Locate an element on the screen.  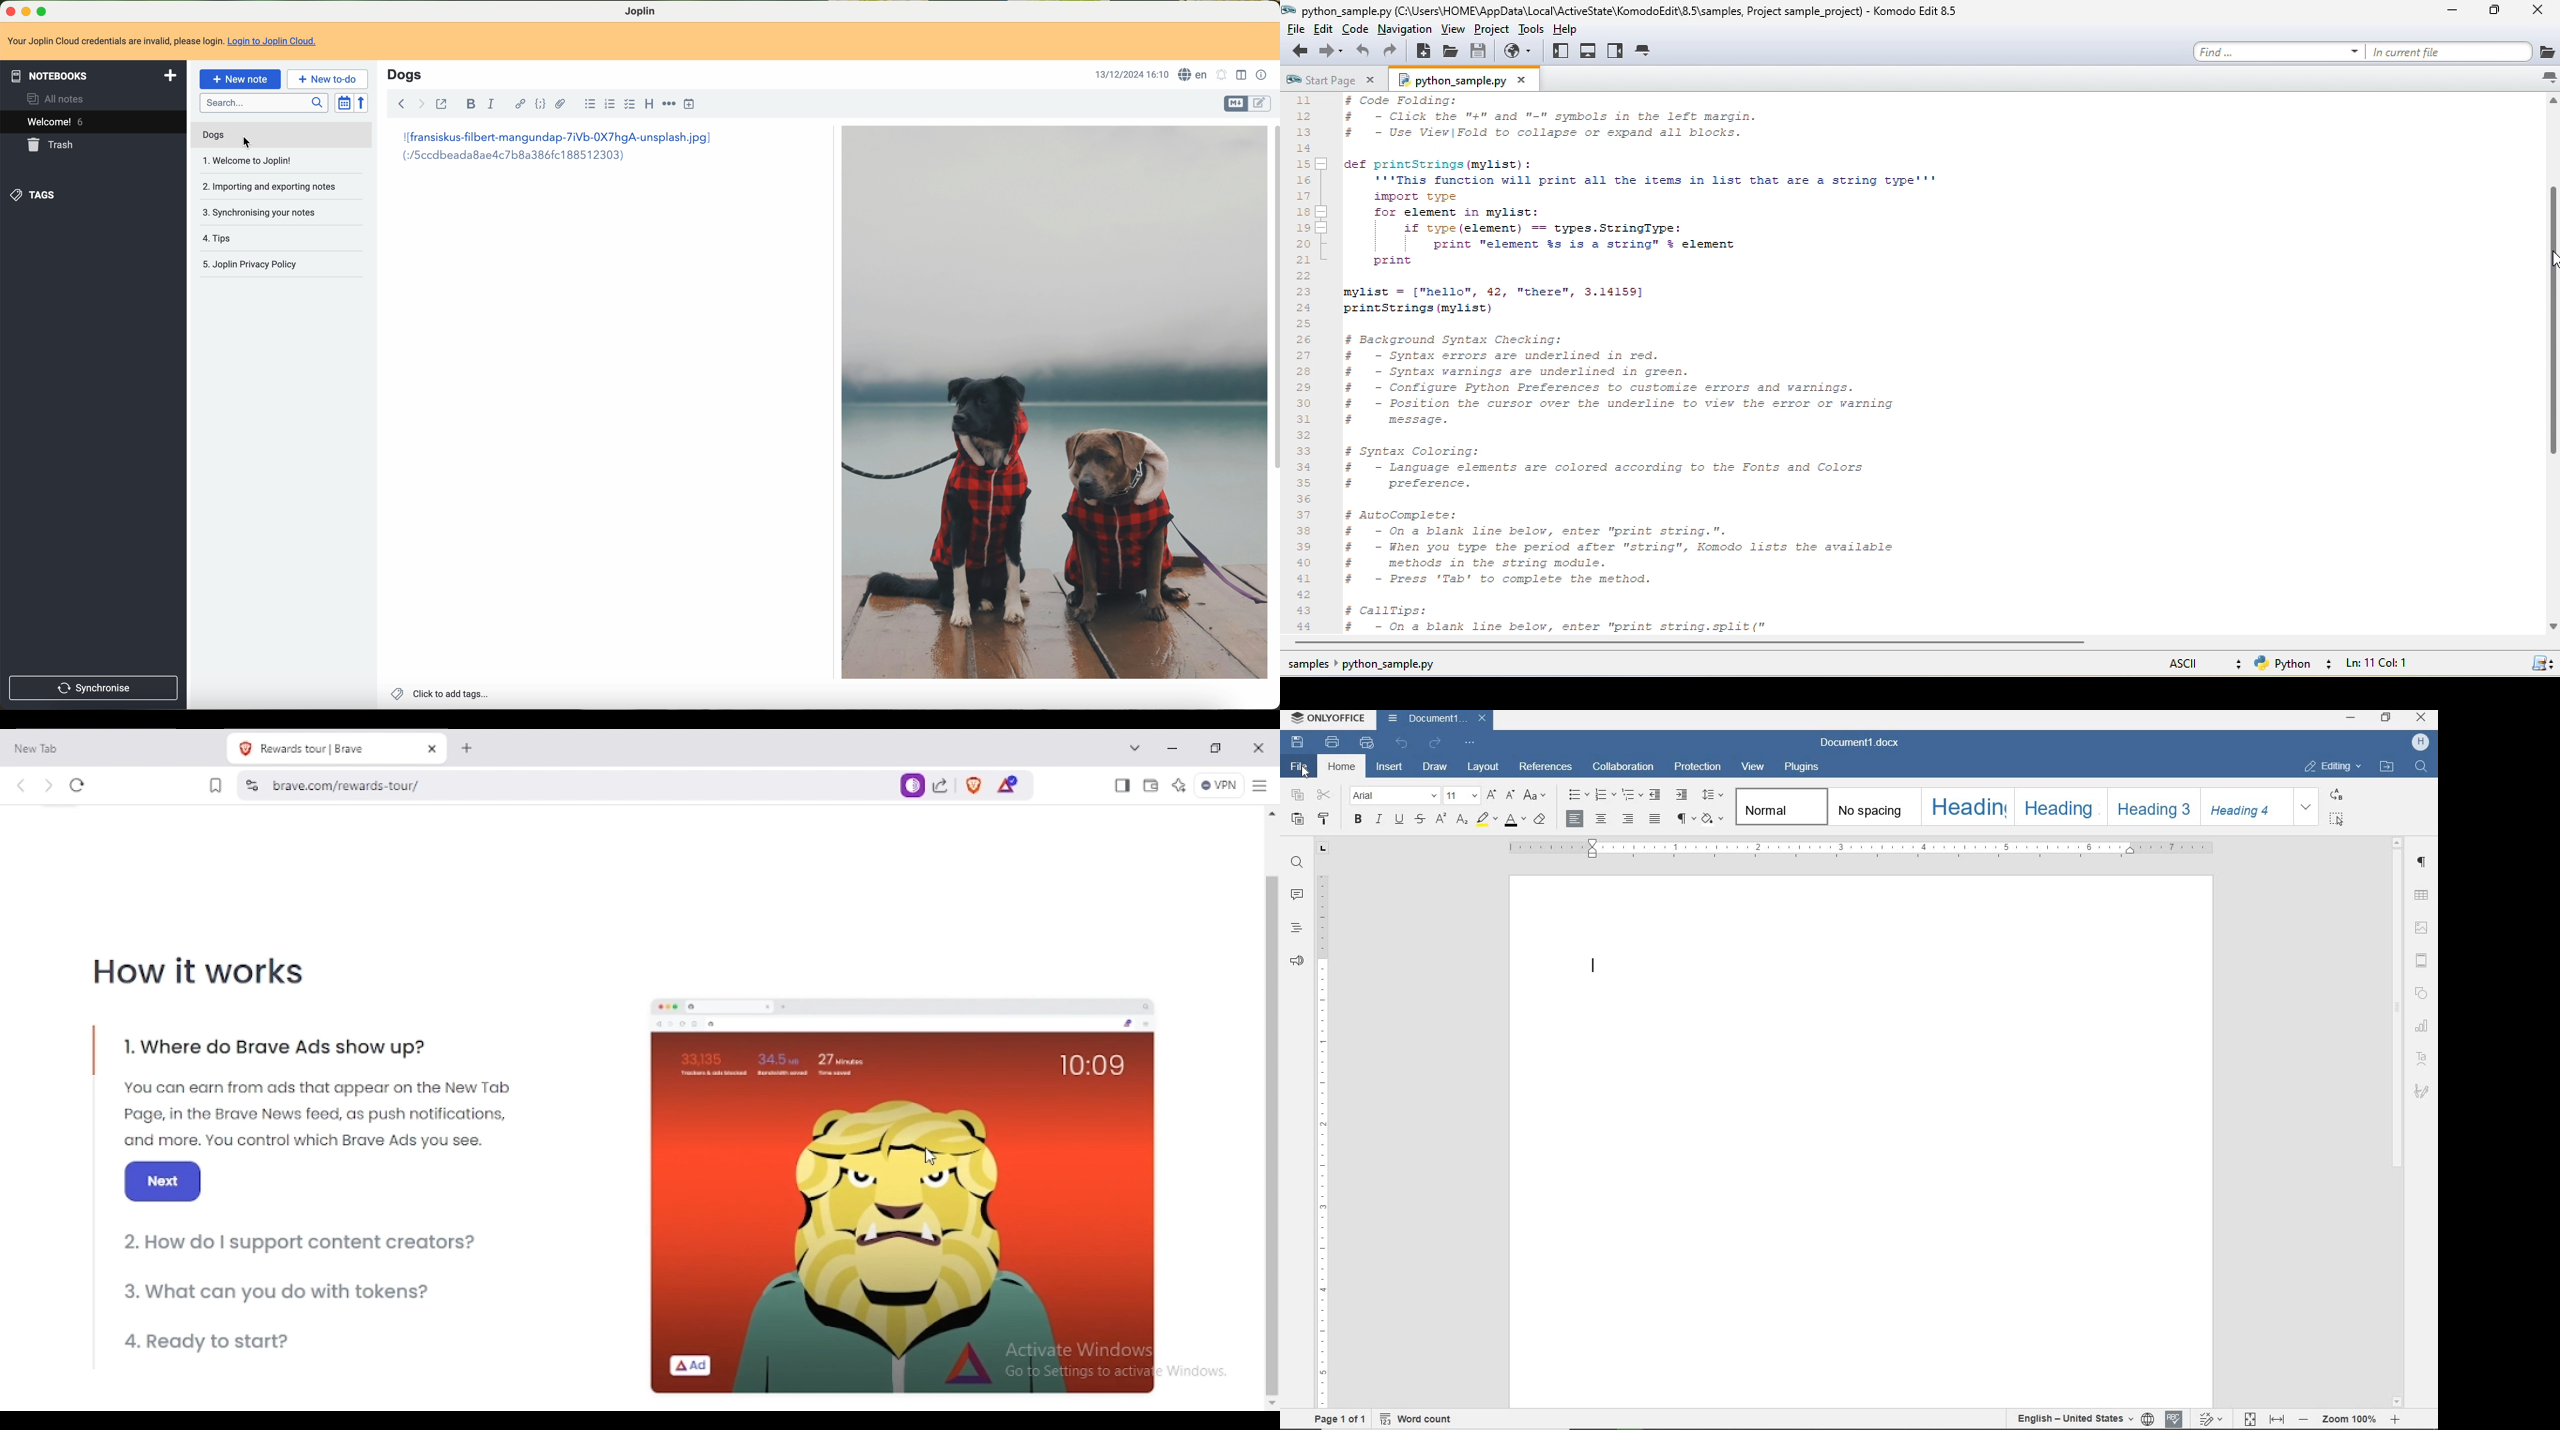
copy style is located at coordinates (1324, 817).